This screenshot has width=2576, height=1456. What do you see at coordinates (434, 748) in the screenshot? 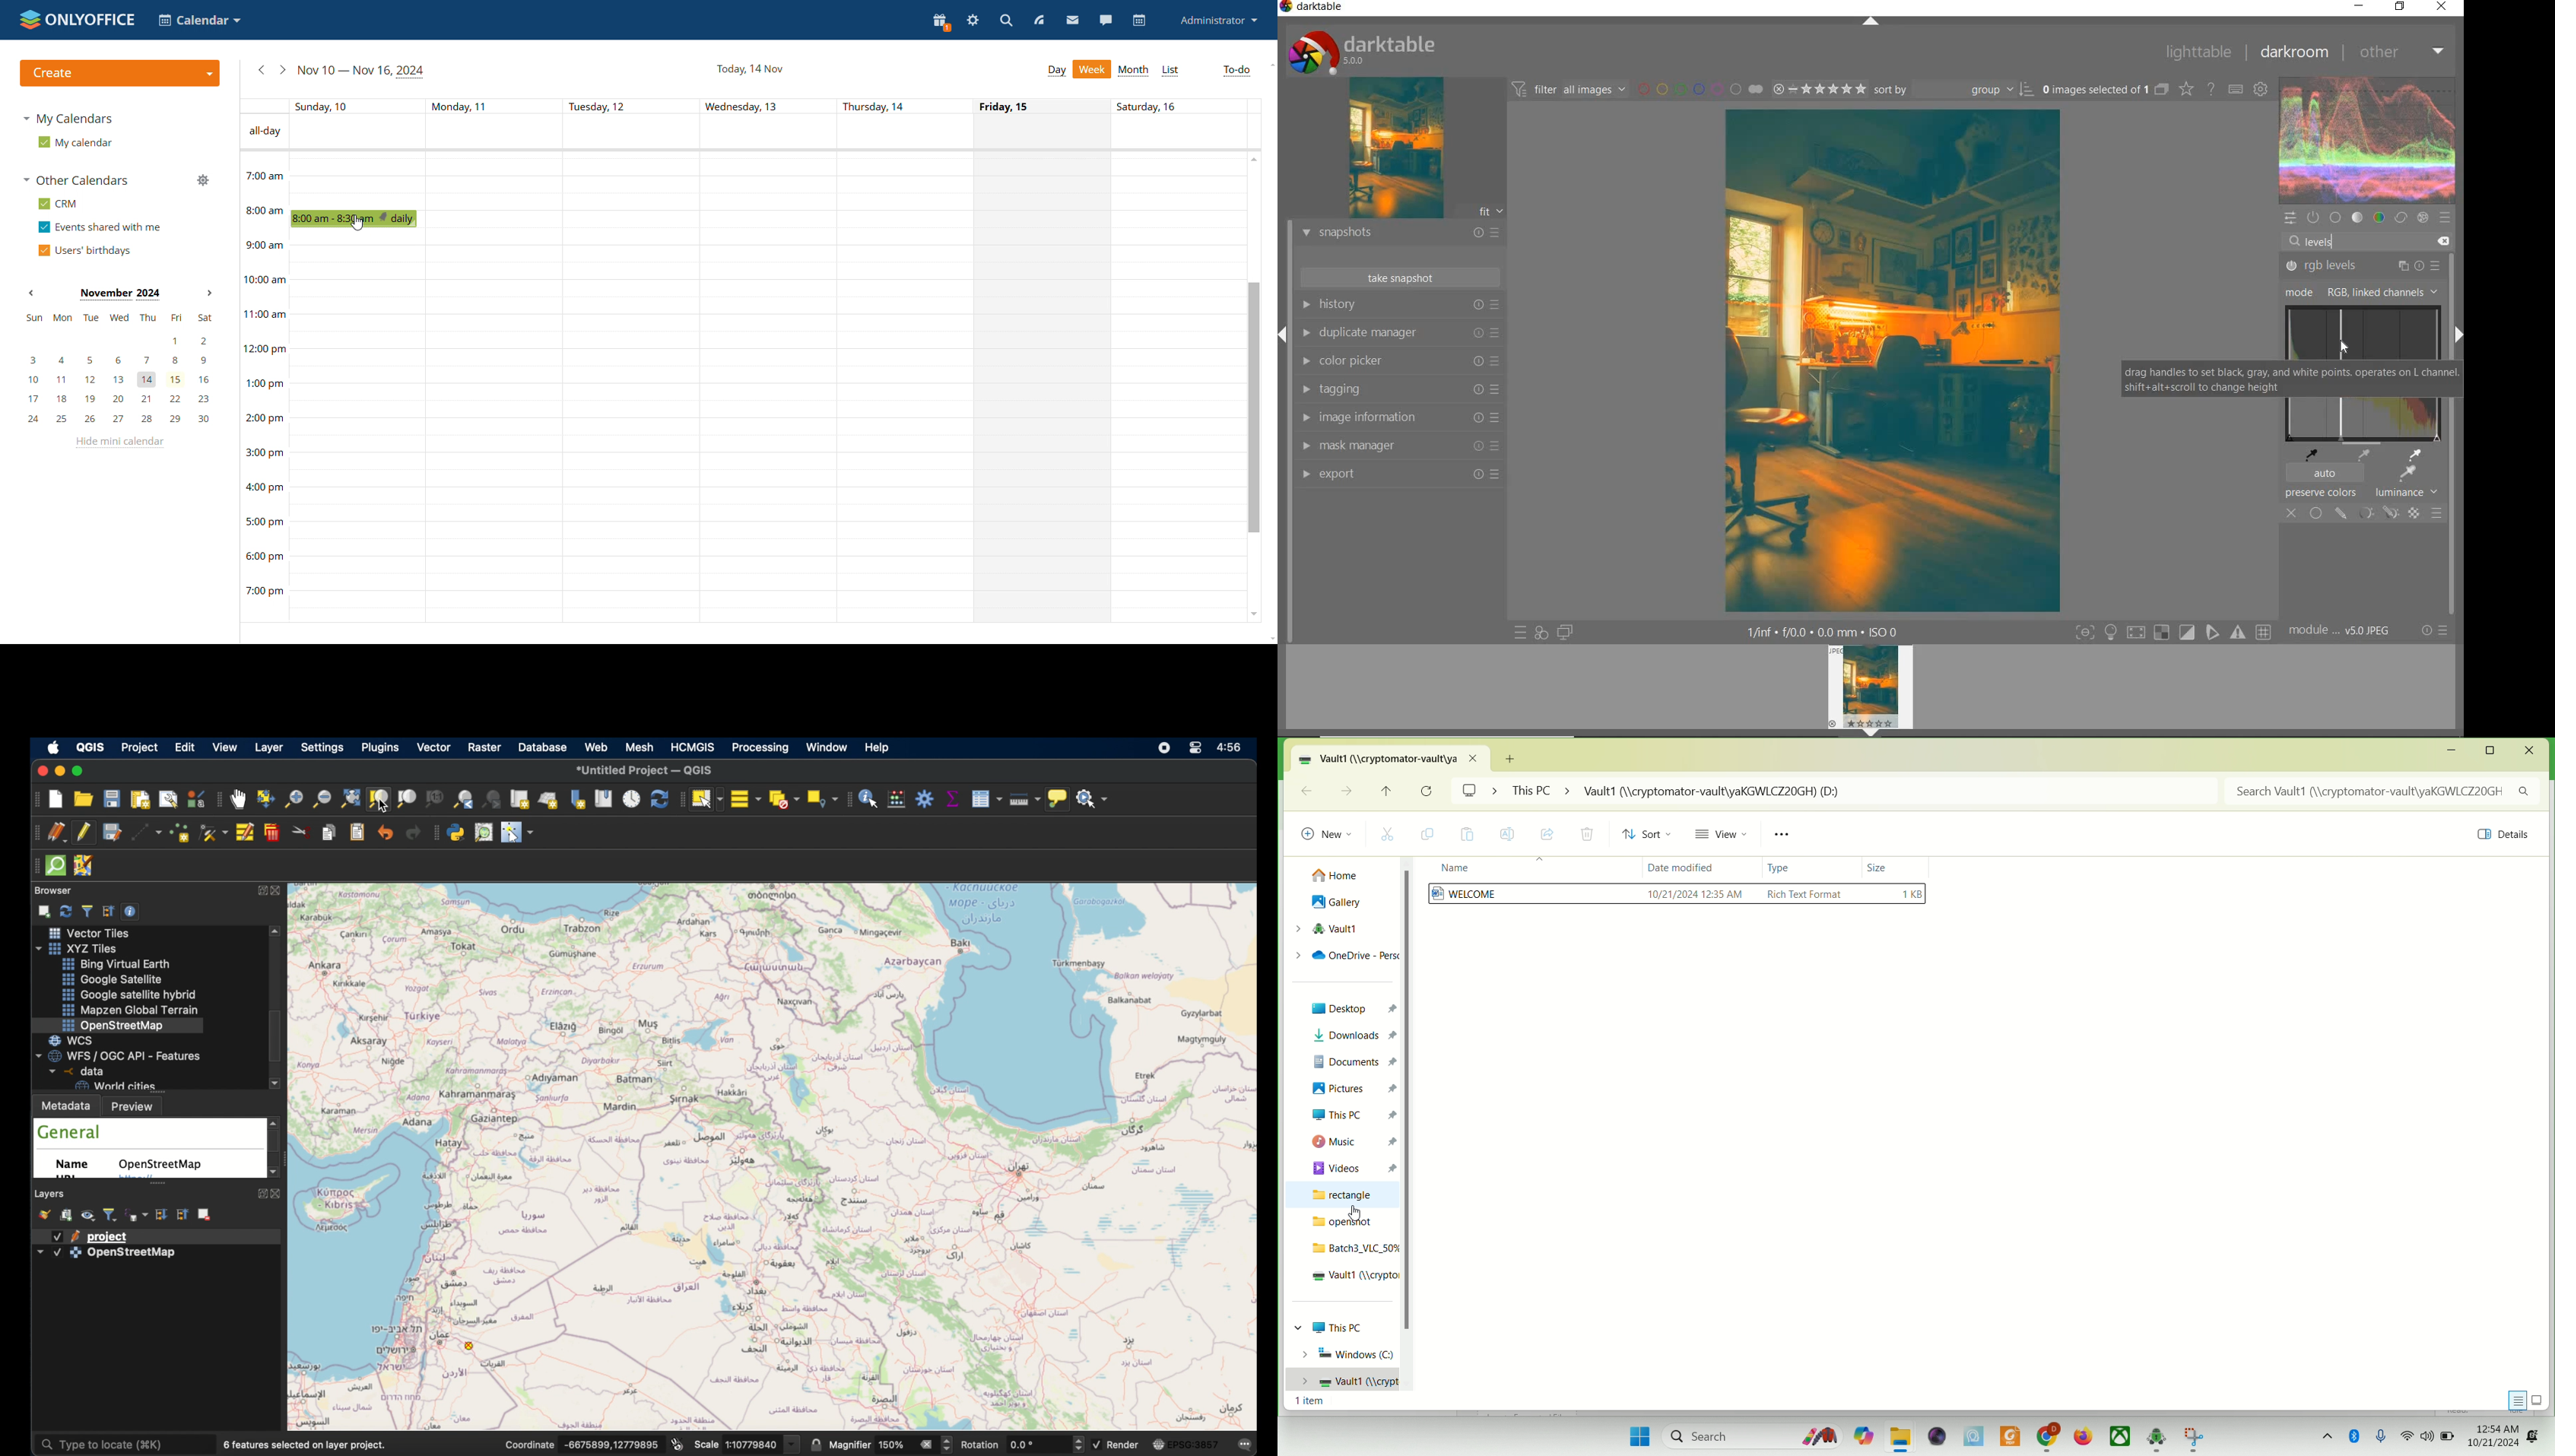
I see `vector` at bounding box center [434, 748].